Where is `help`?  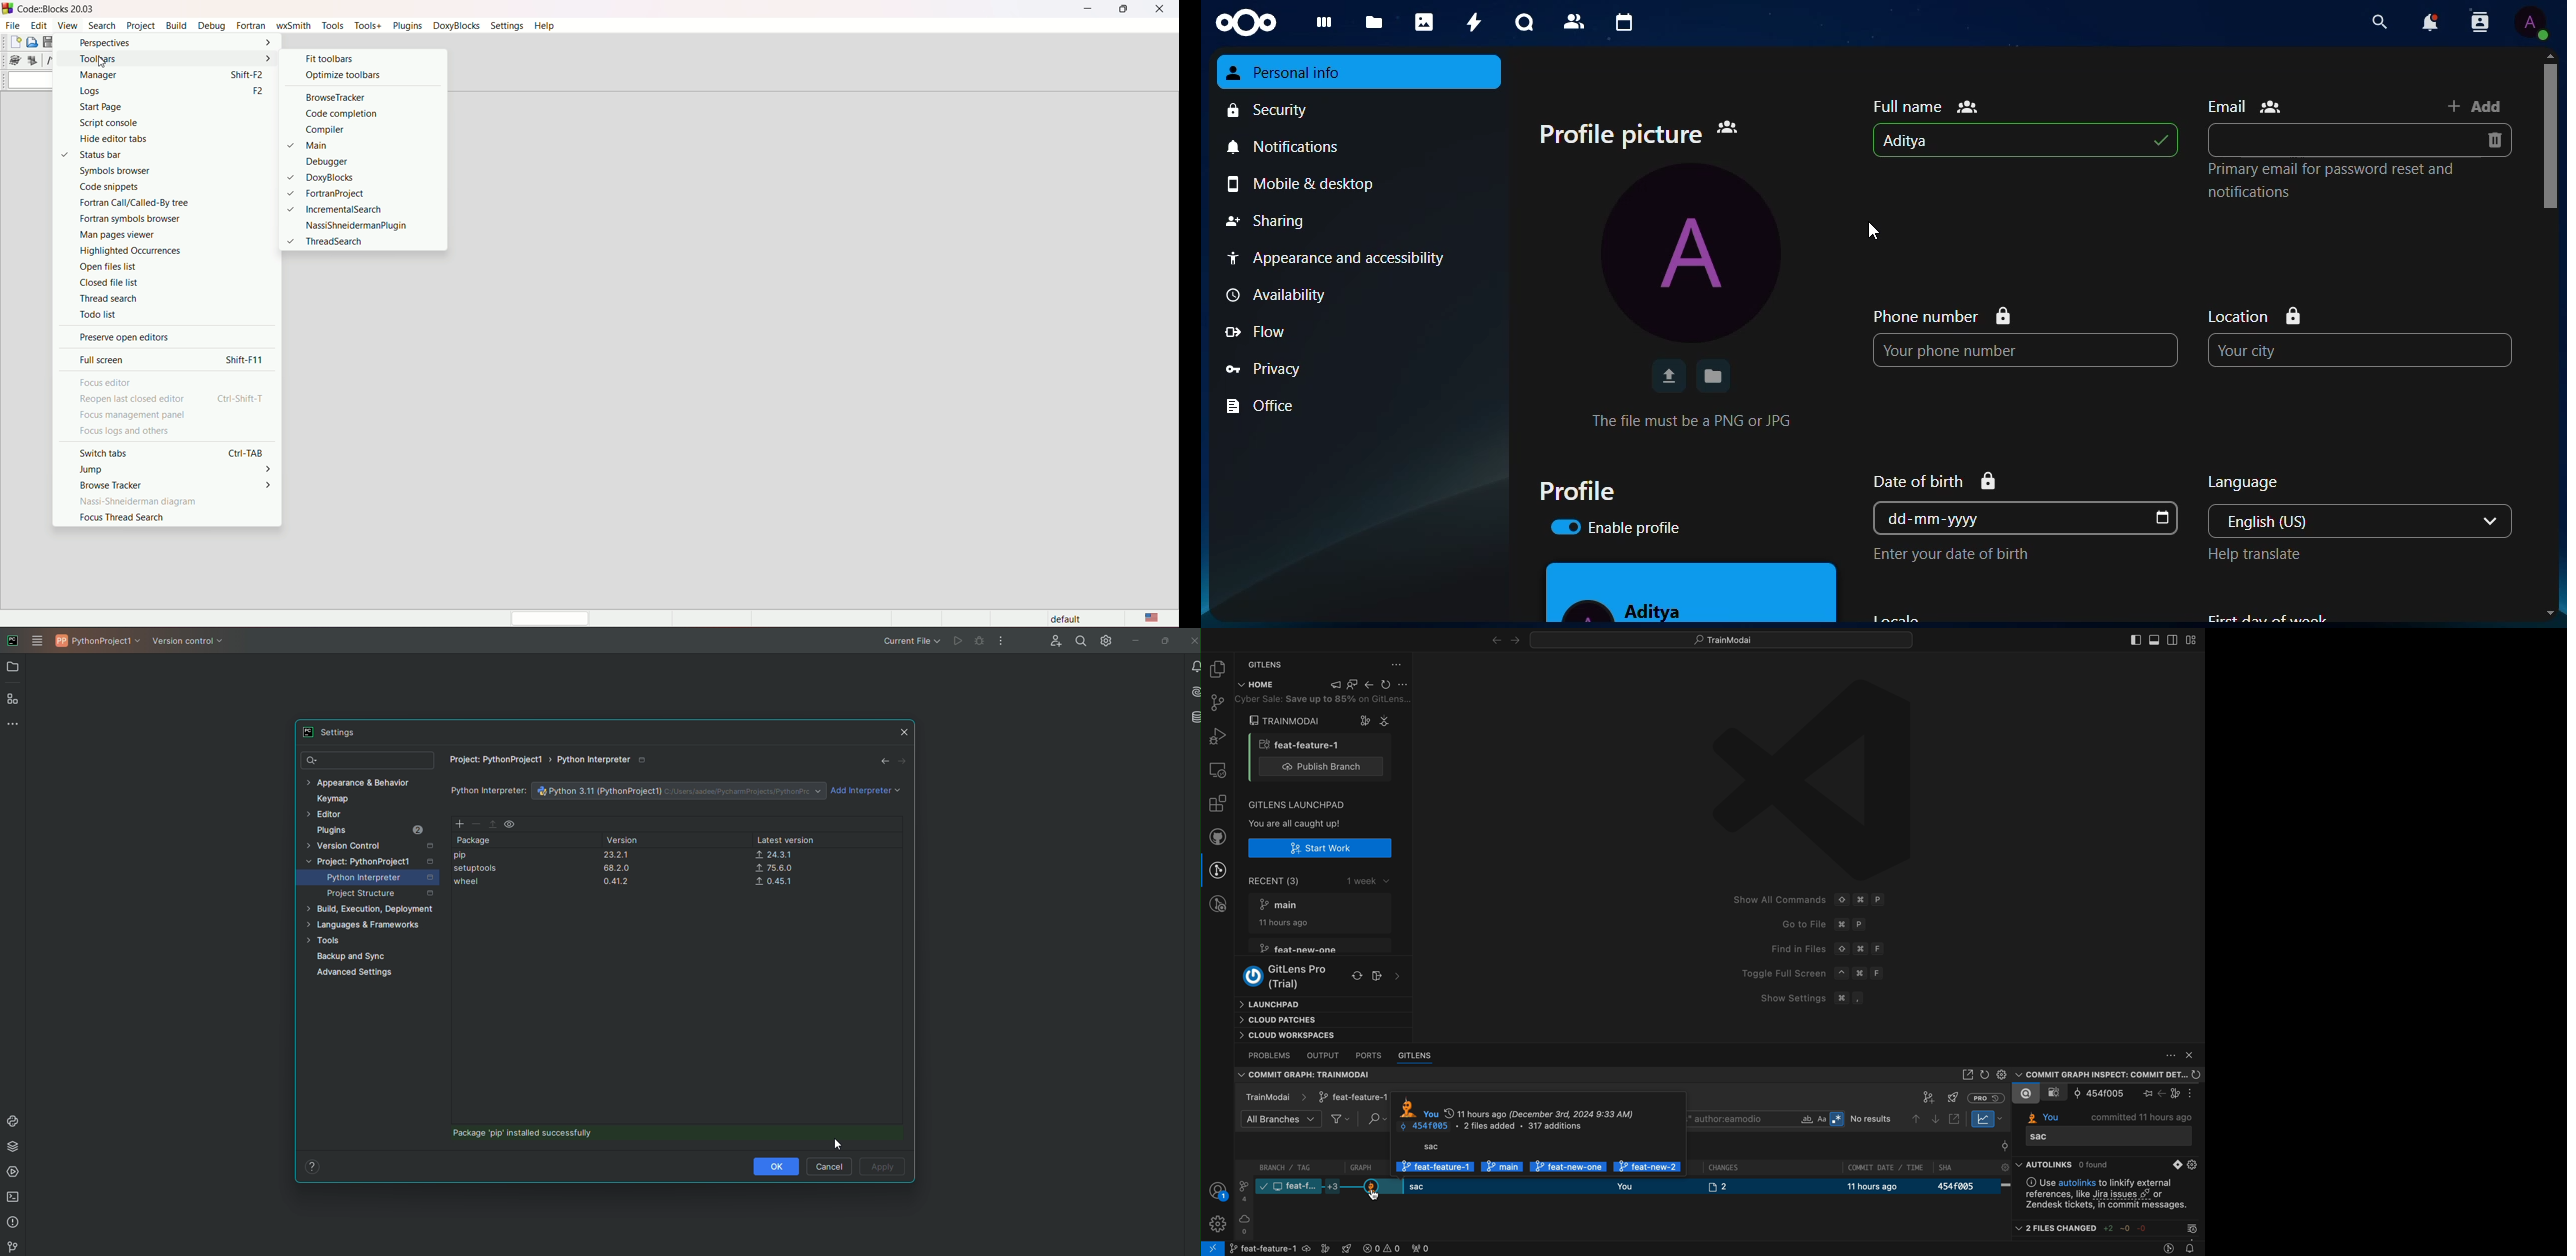
help is located at coordinates (544, 26).